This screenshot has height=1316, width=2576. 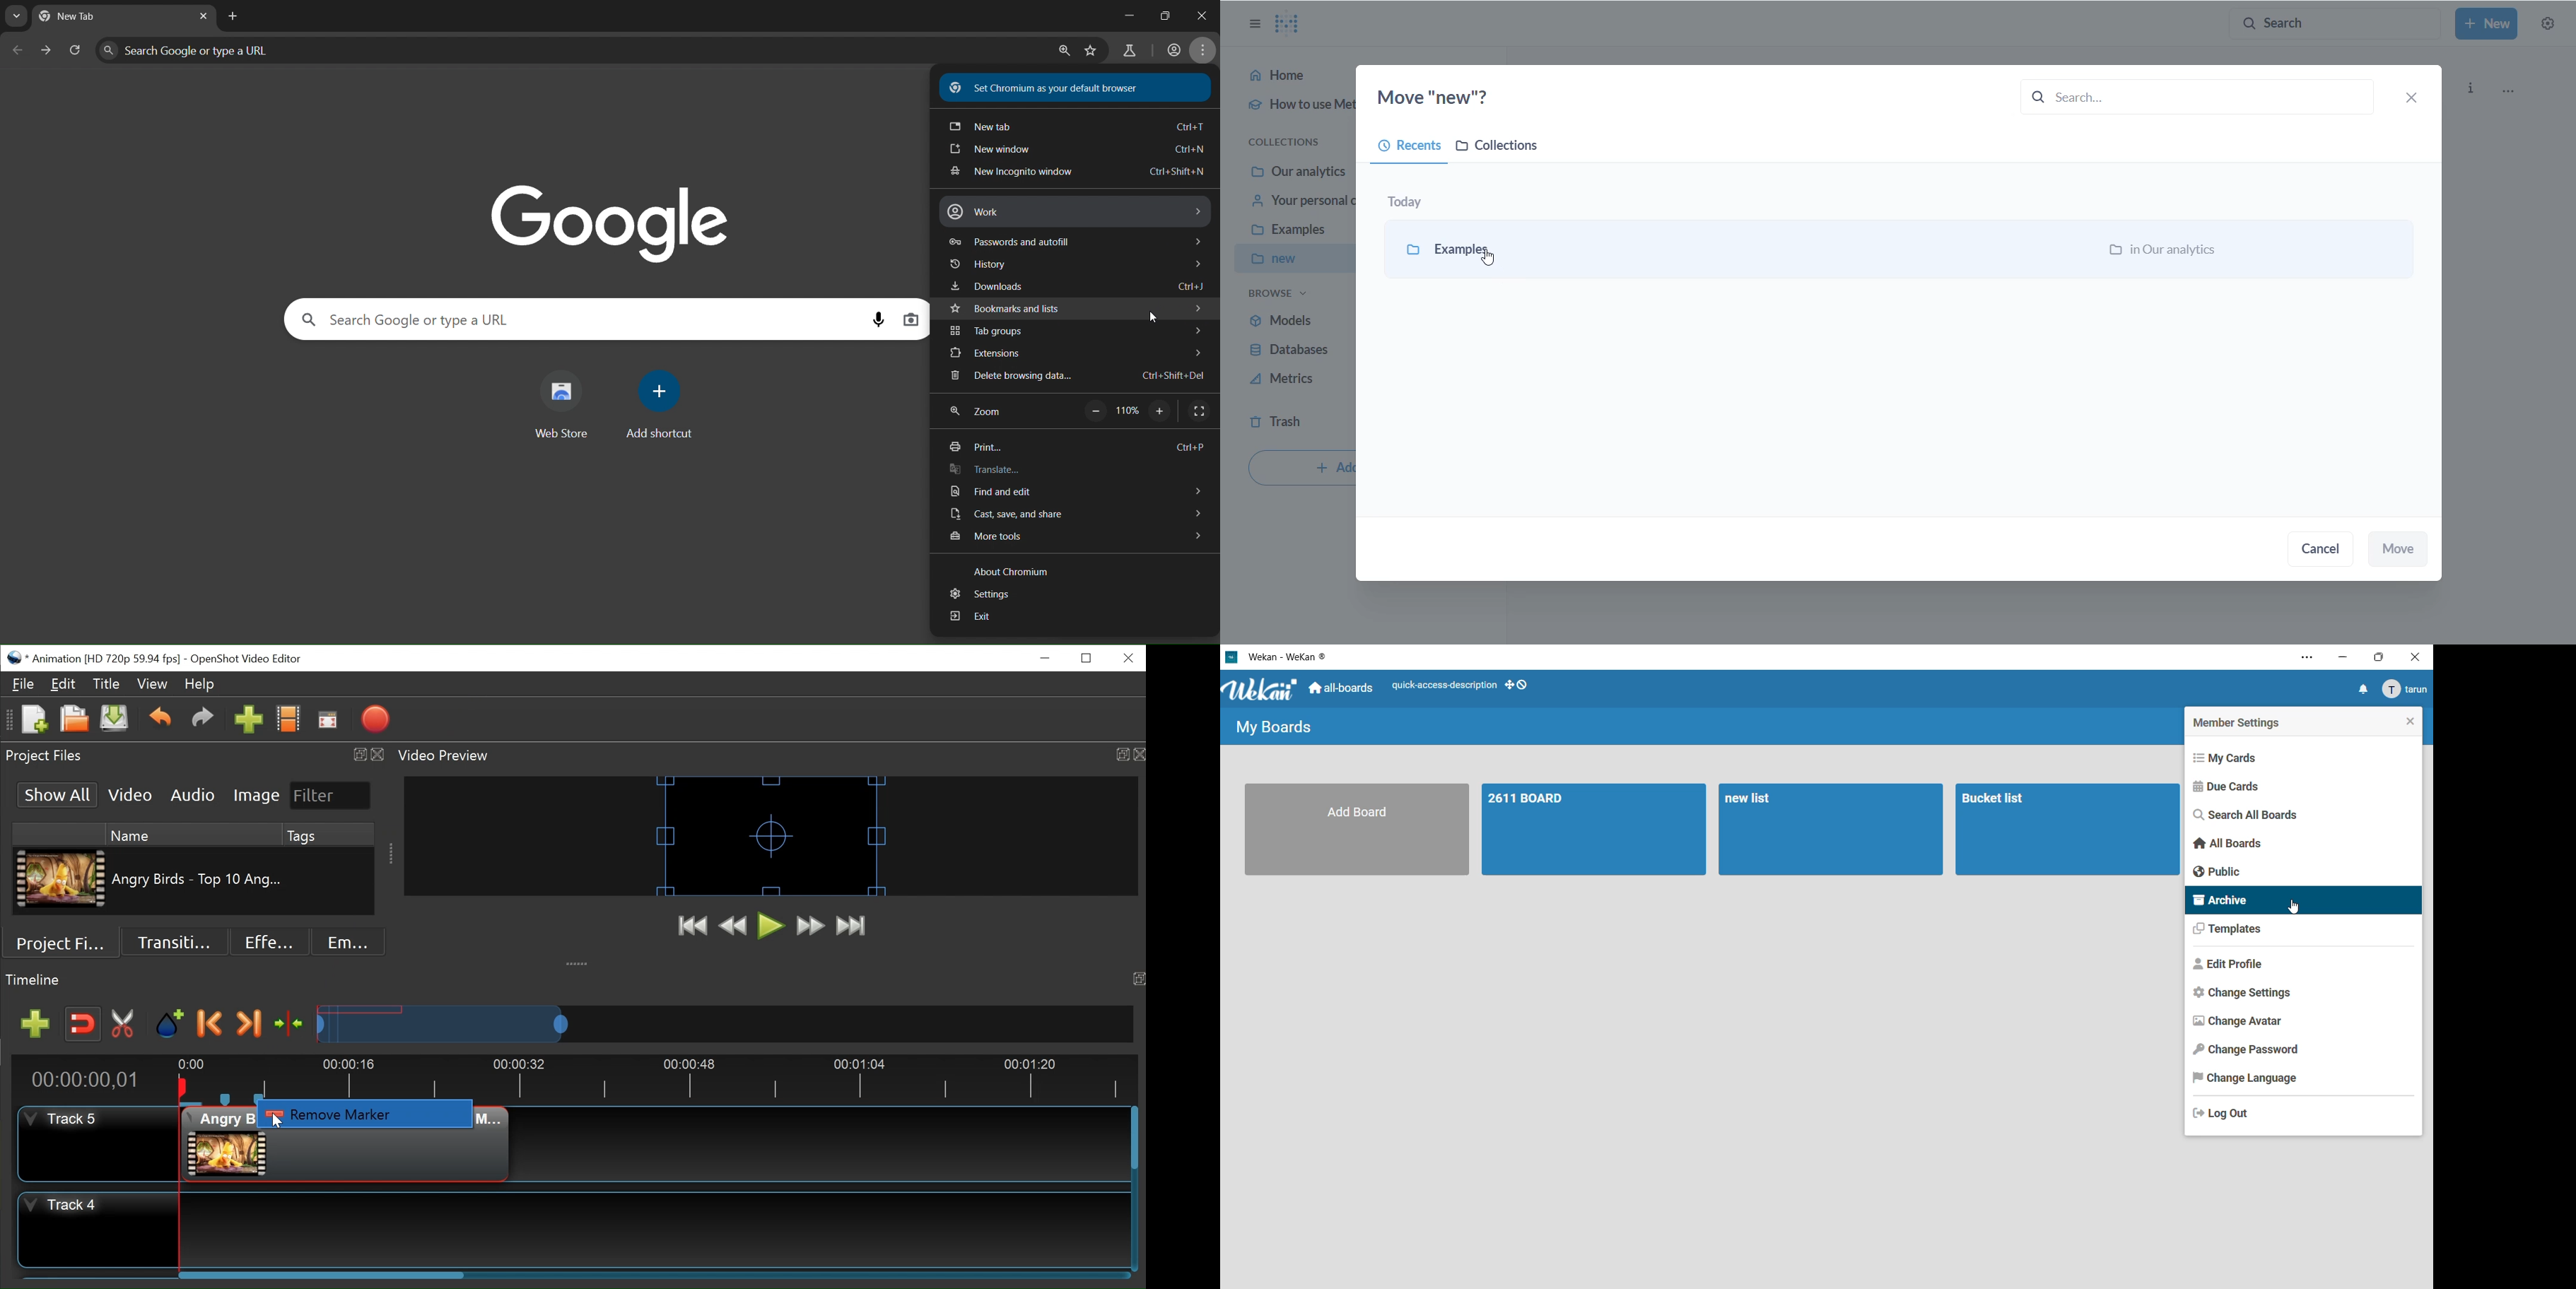 I want to click on restore down, so click(x=1165, y=14).